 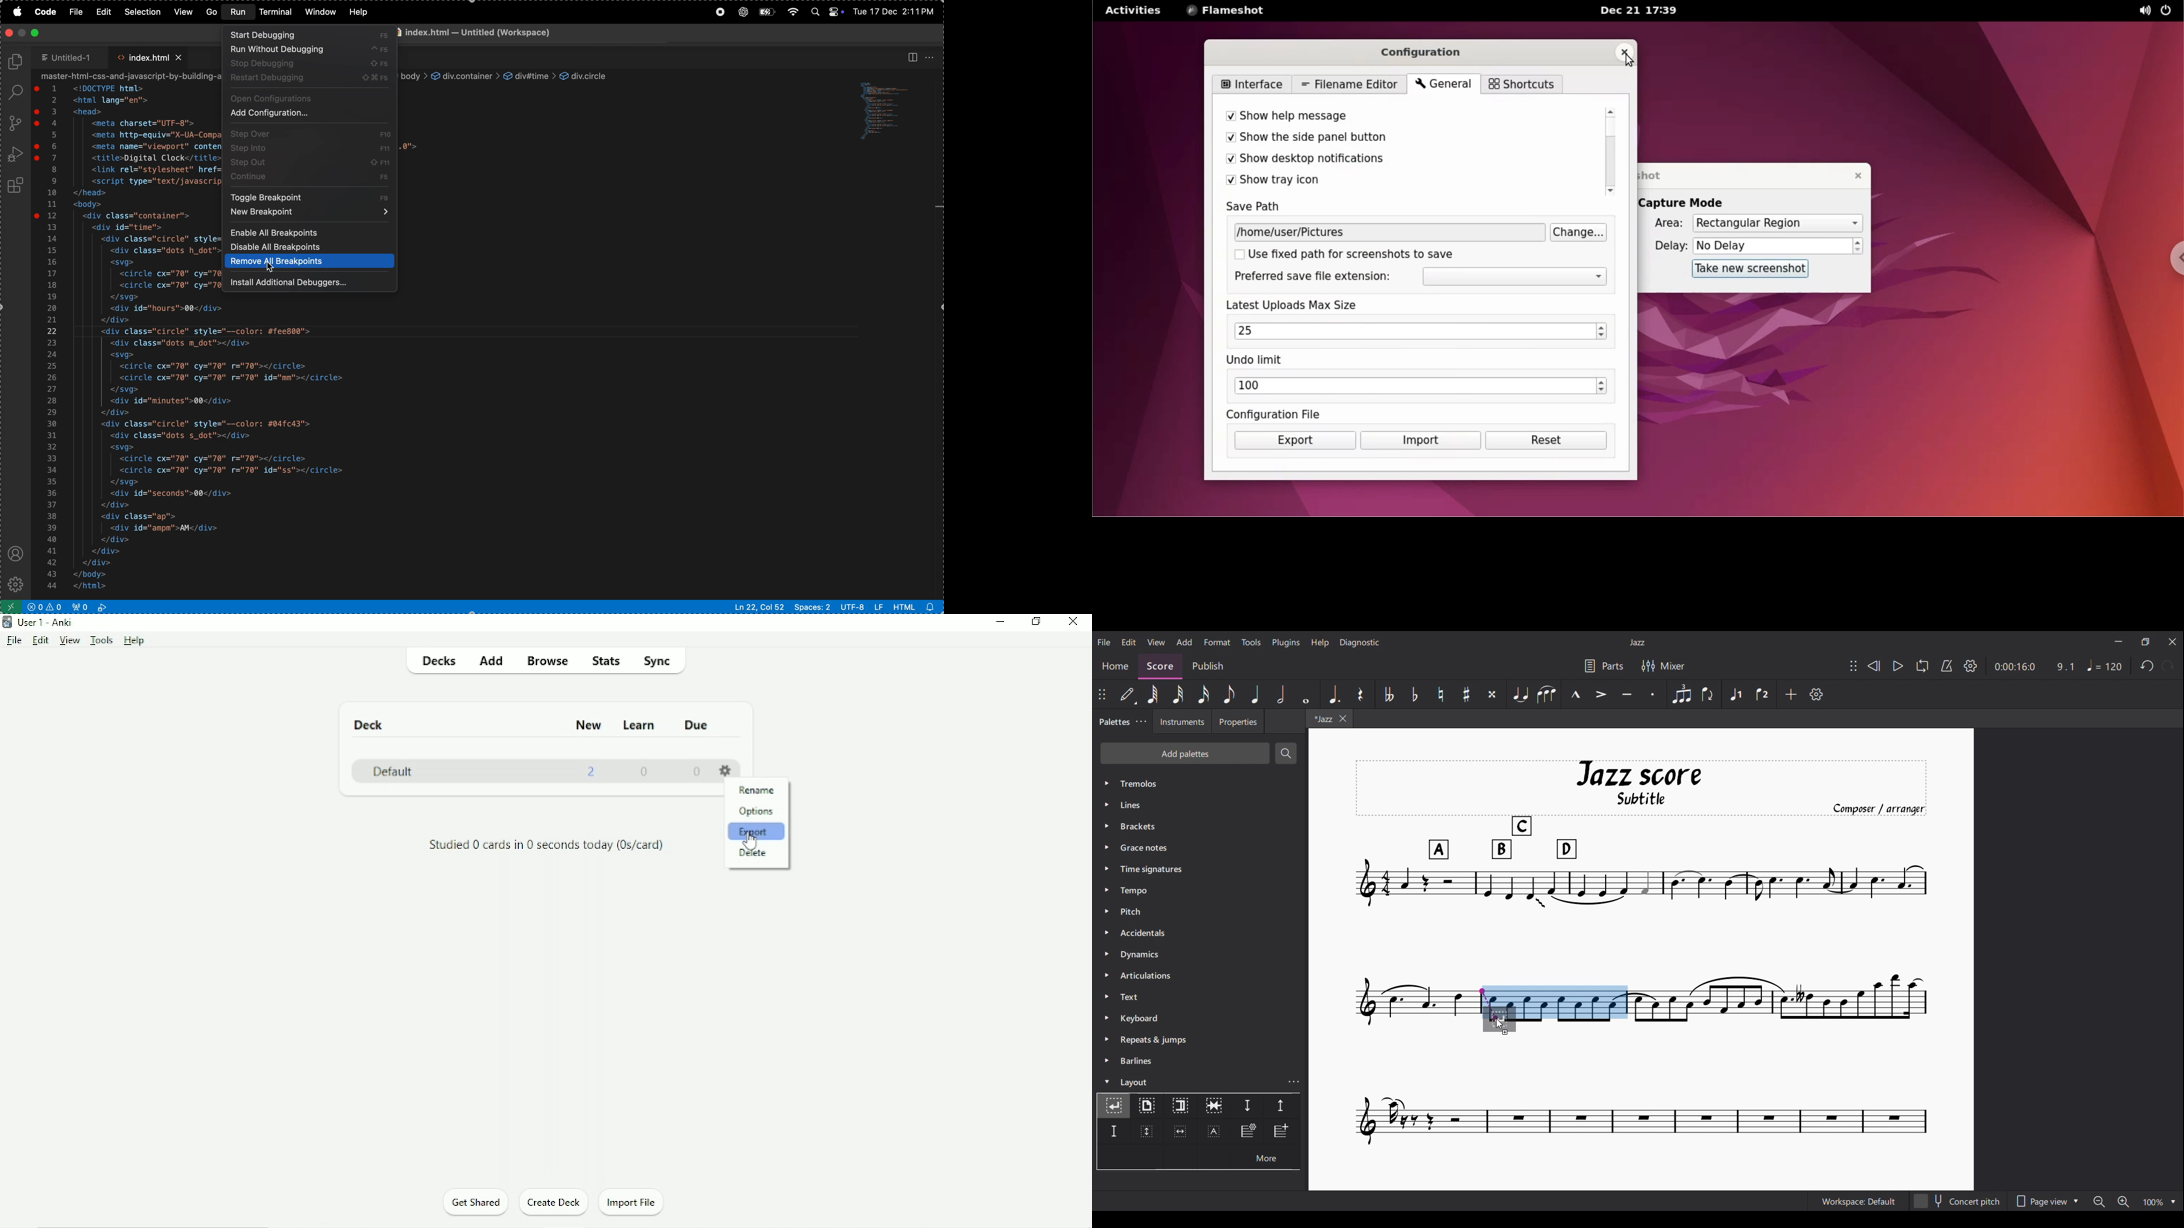 I want to click on Search, so click(x=1286, y=753).